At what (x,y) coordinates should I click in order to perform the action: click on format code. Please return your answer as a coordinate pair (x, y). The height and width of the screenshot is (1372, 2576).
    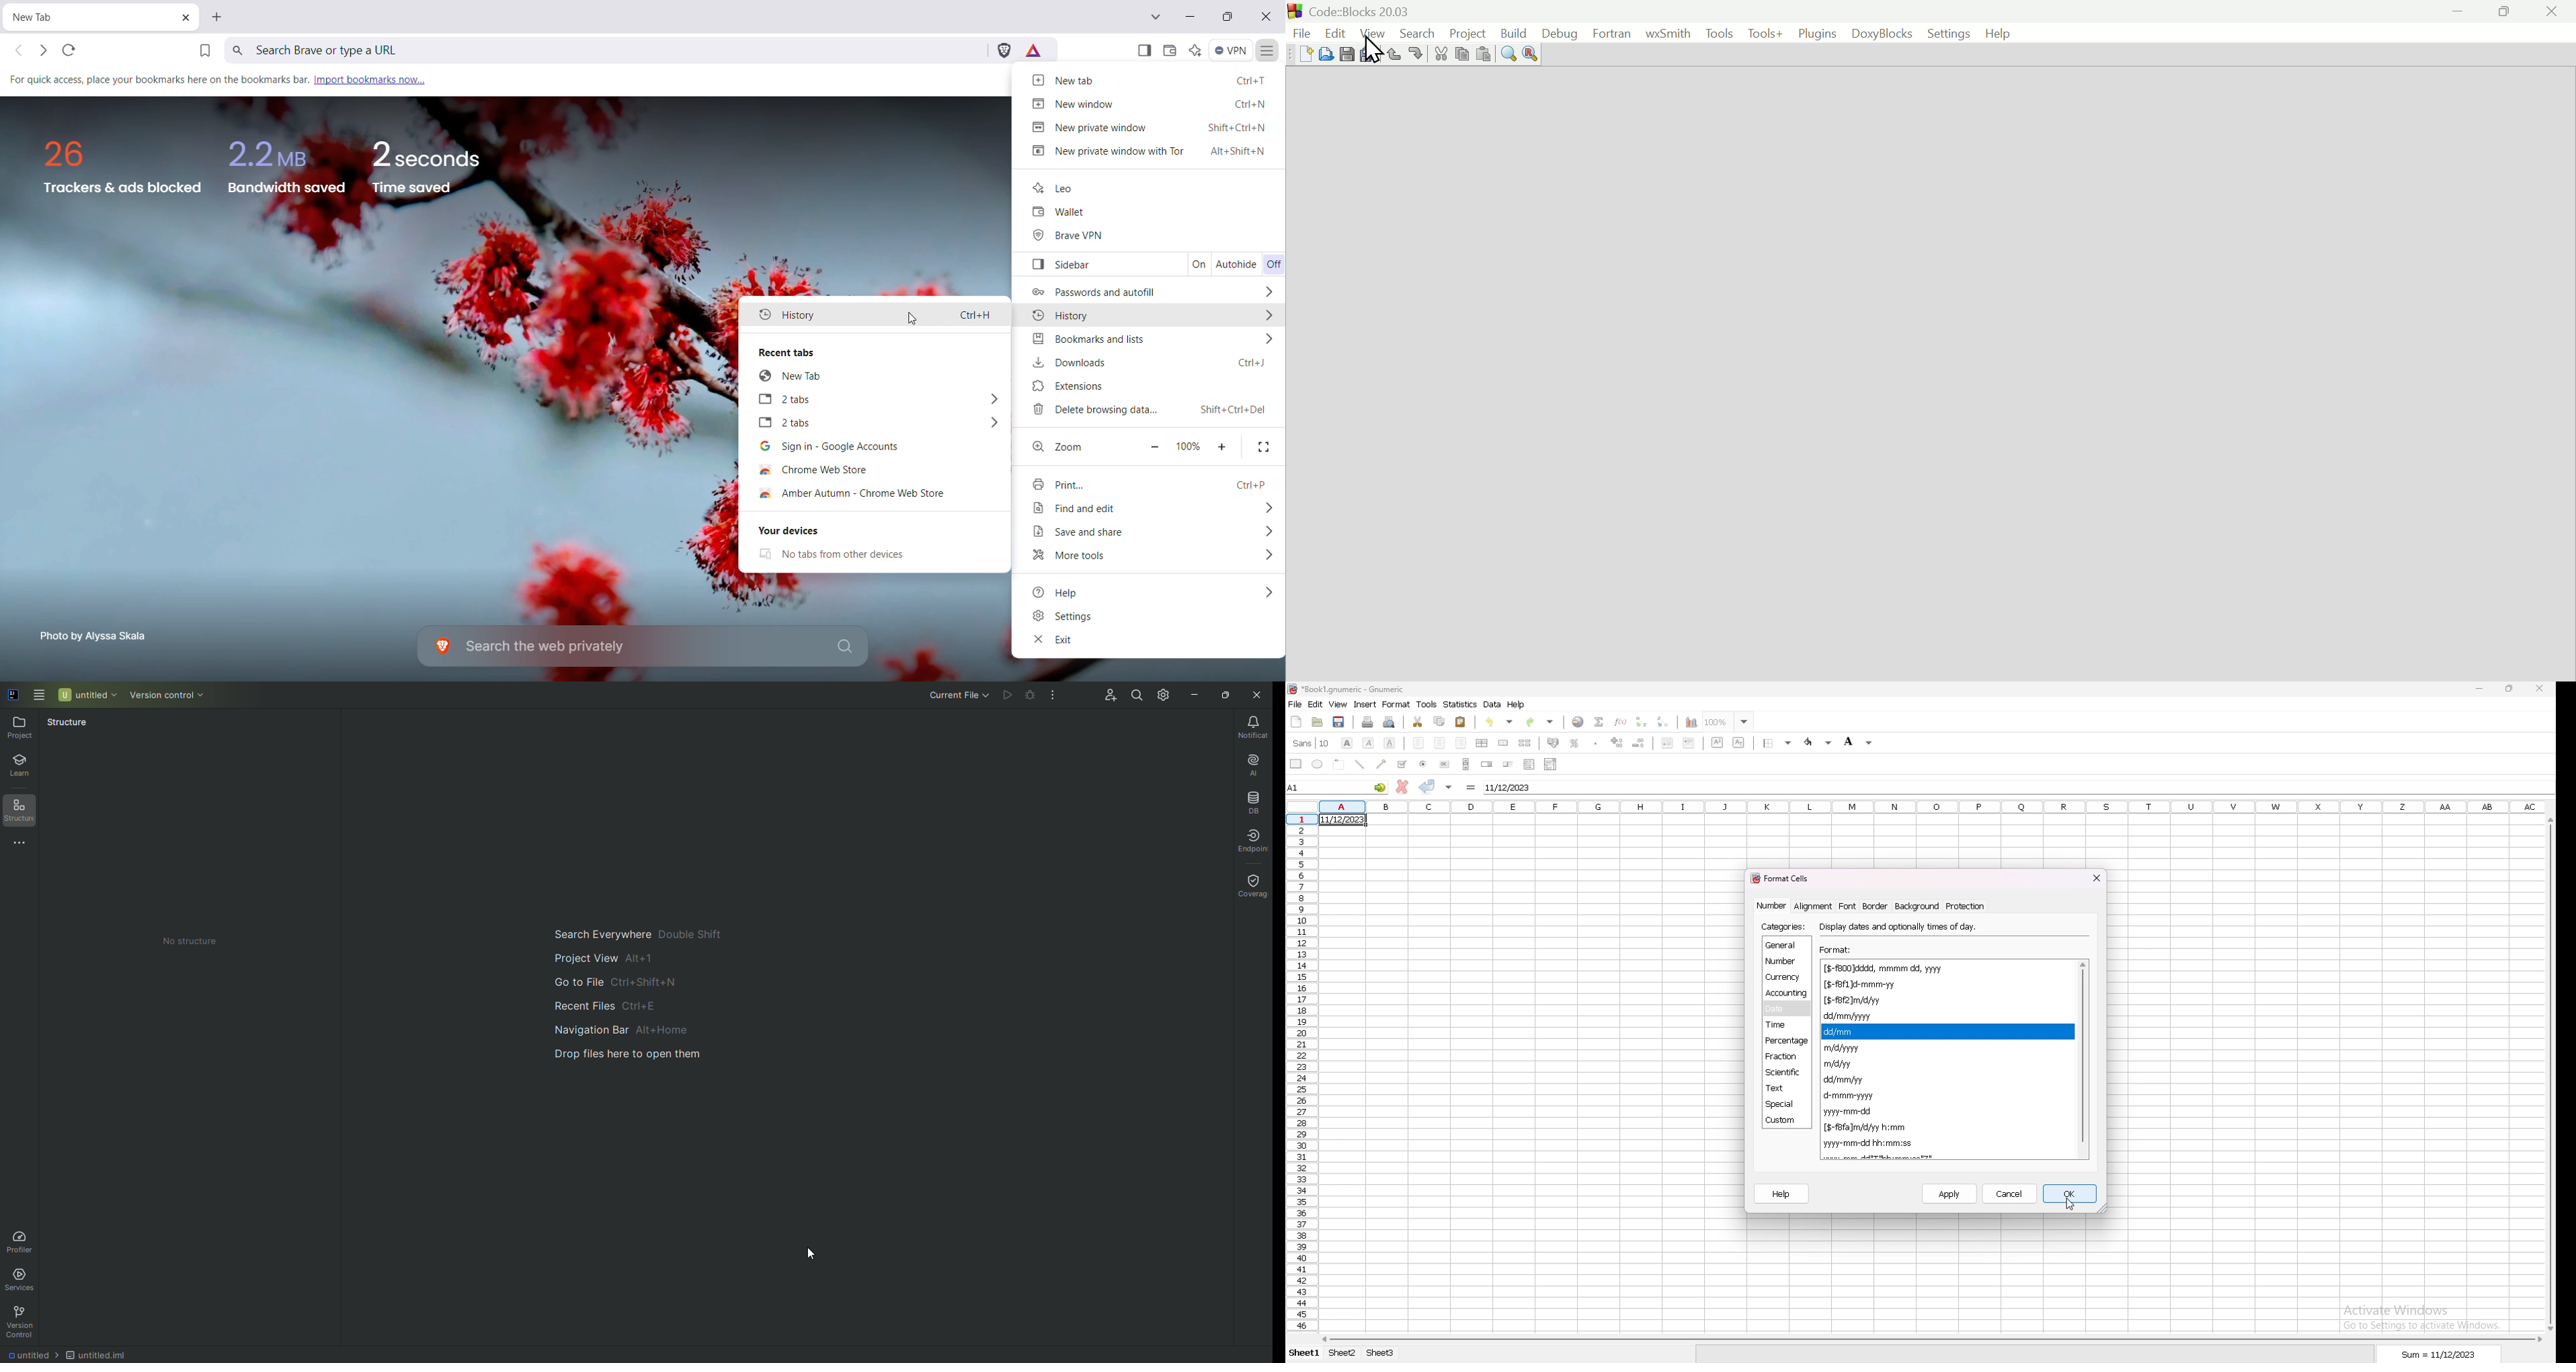
    Looking at the image, I should click on (1844, 1157).